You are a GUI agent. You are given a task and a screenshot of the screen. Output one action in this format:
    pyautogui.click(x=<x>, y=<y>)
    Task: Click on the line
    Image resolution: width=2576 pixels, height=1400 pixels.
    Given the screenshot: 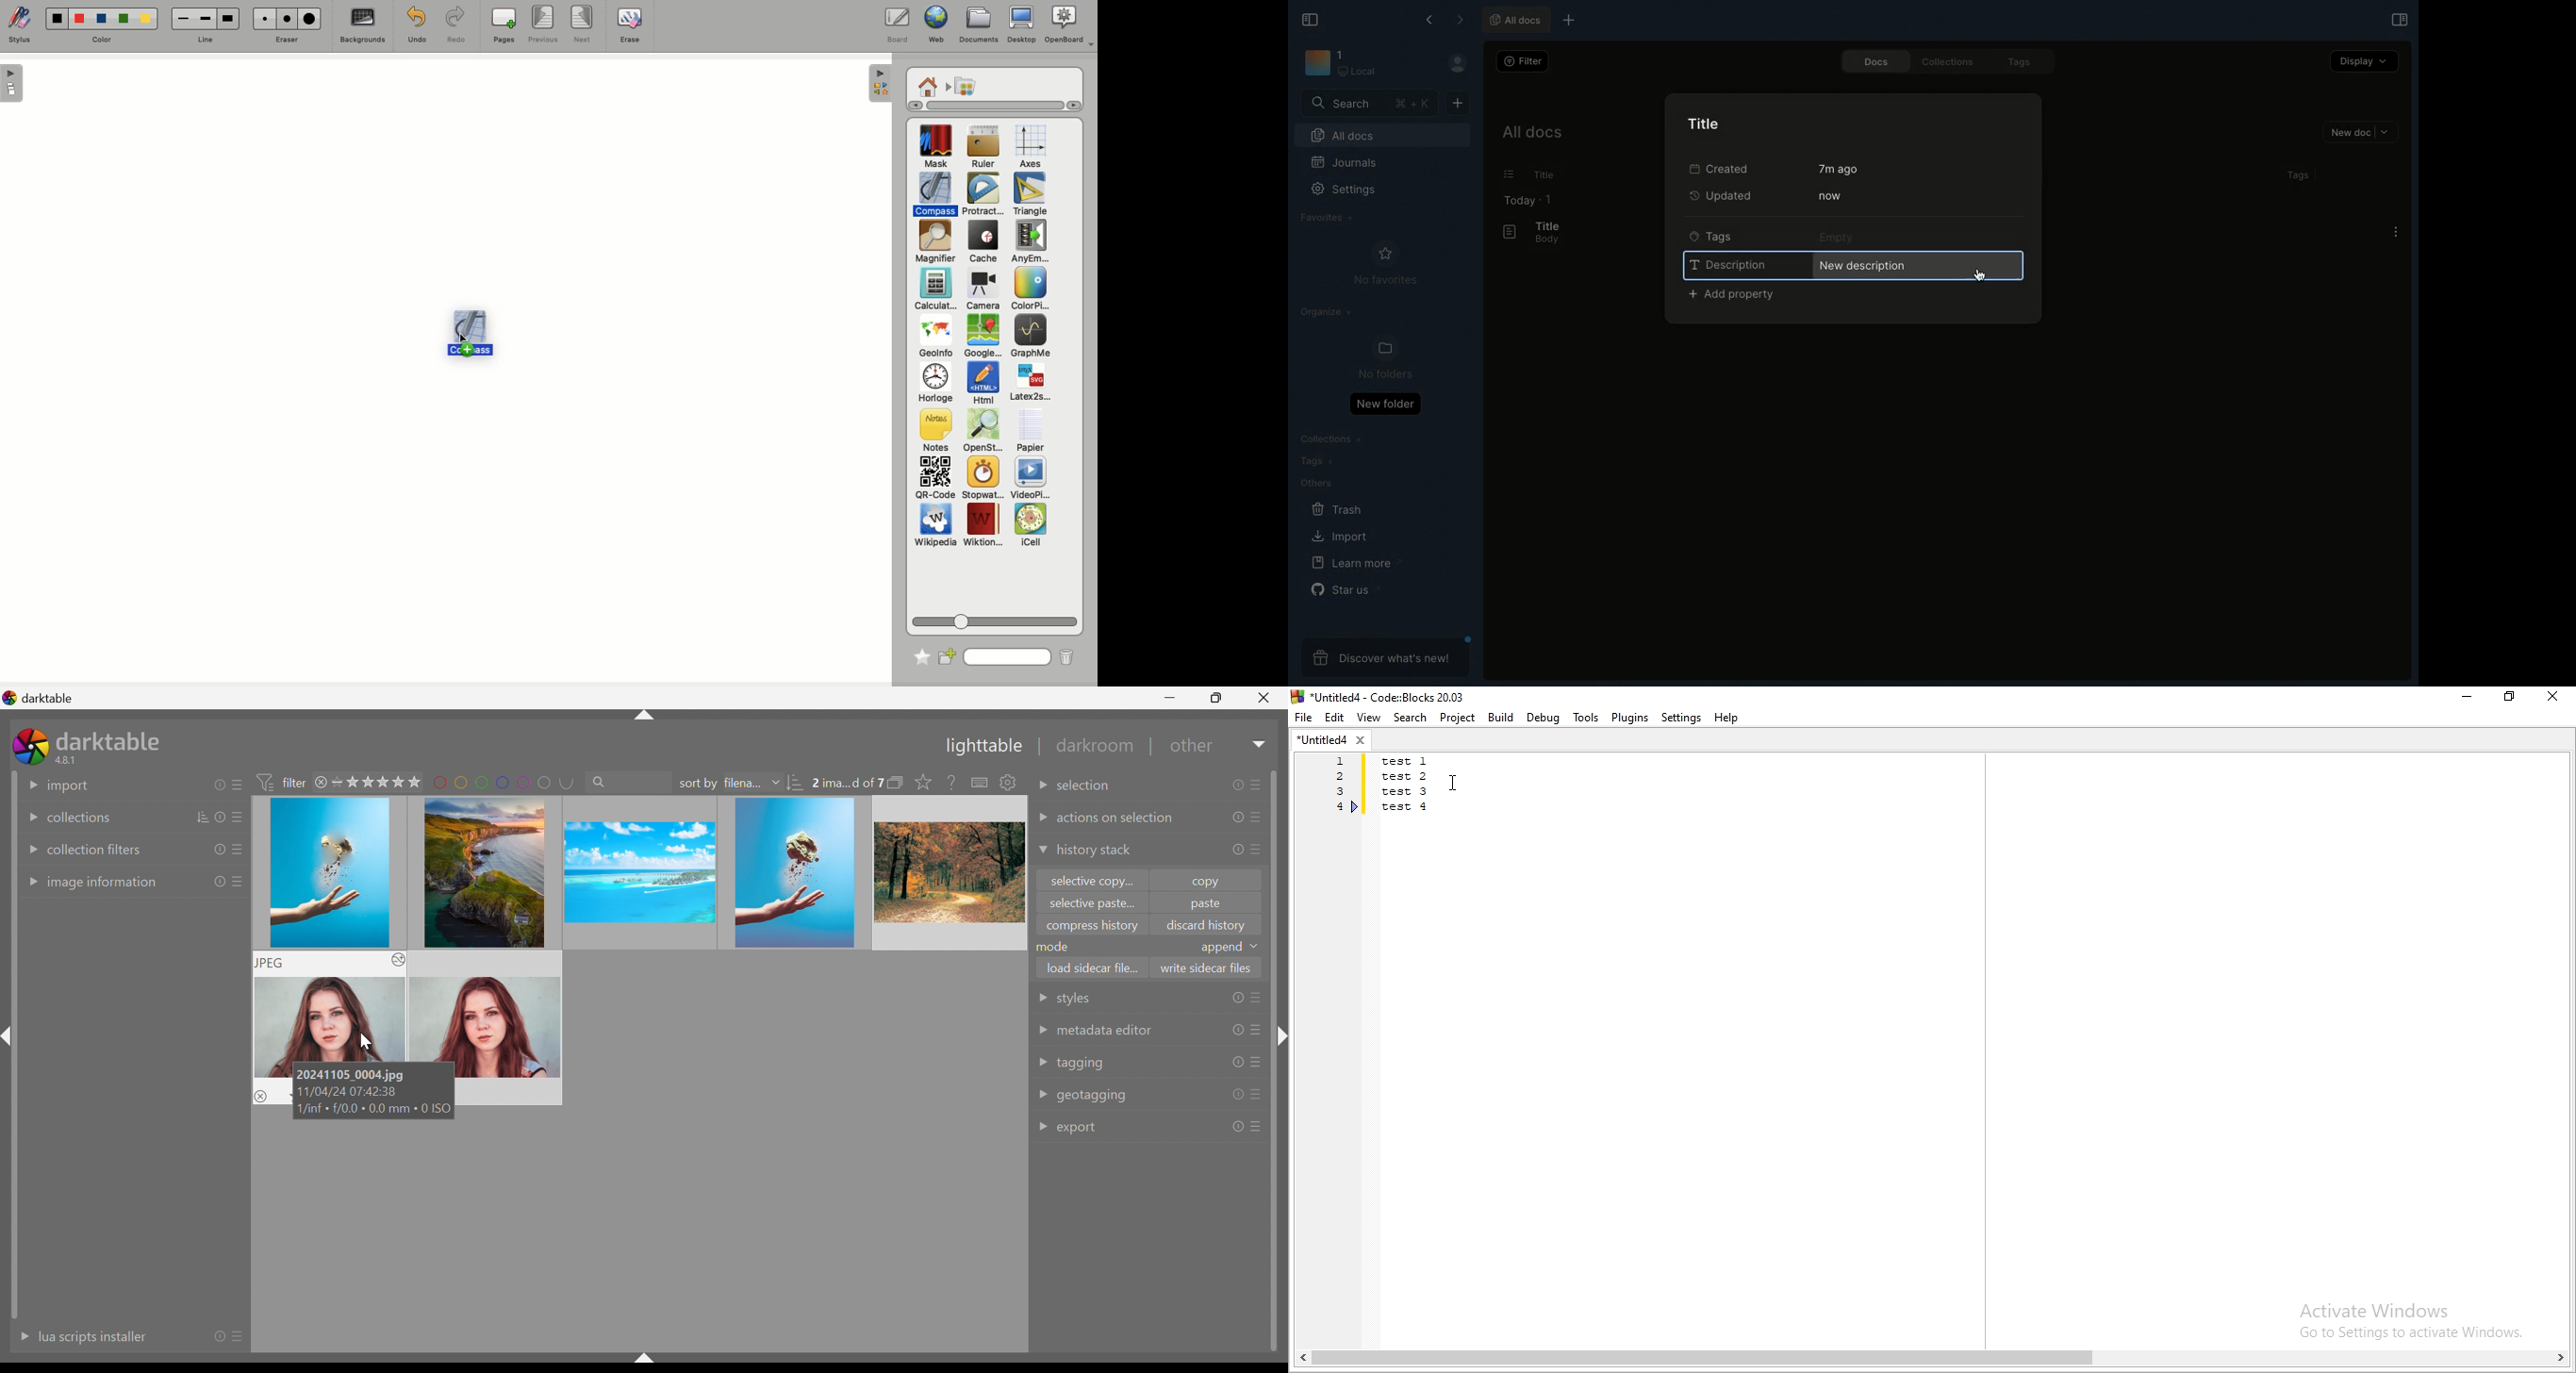 What is the action you would take?
    pyautogui.click(x=204, y=40)
    